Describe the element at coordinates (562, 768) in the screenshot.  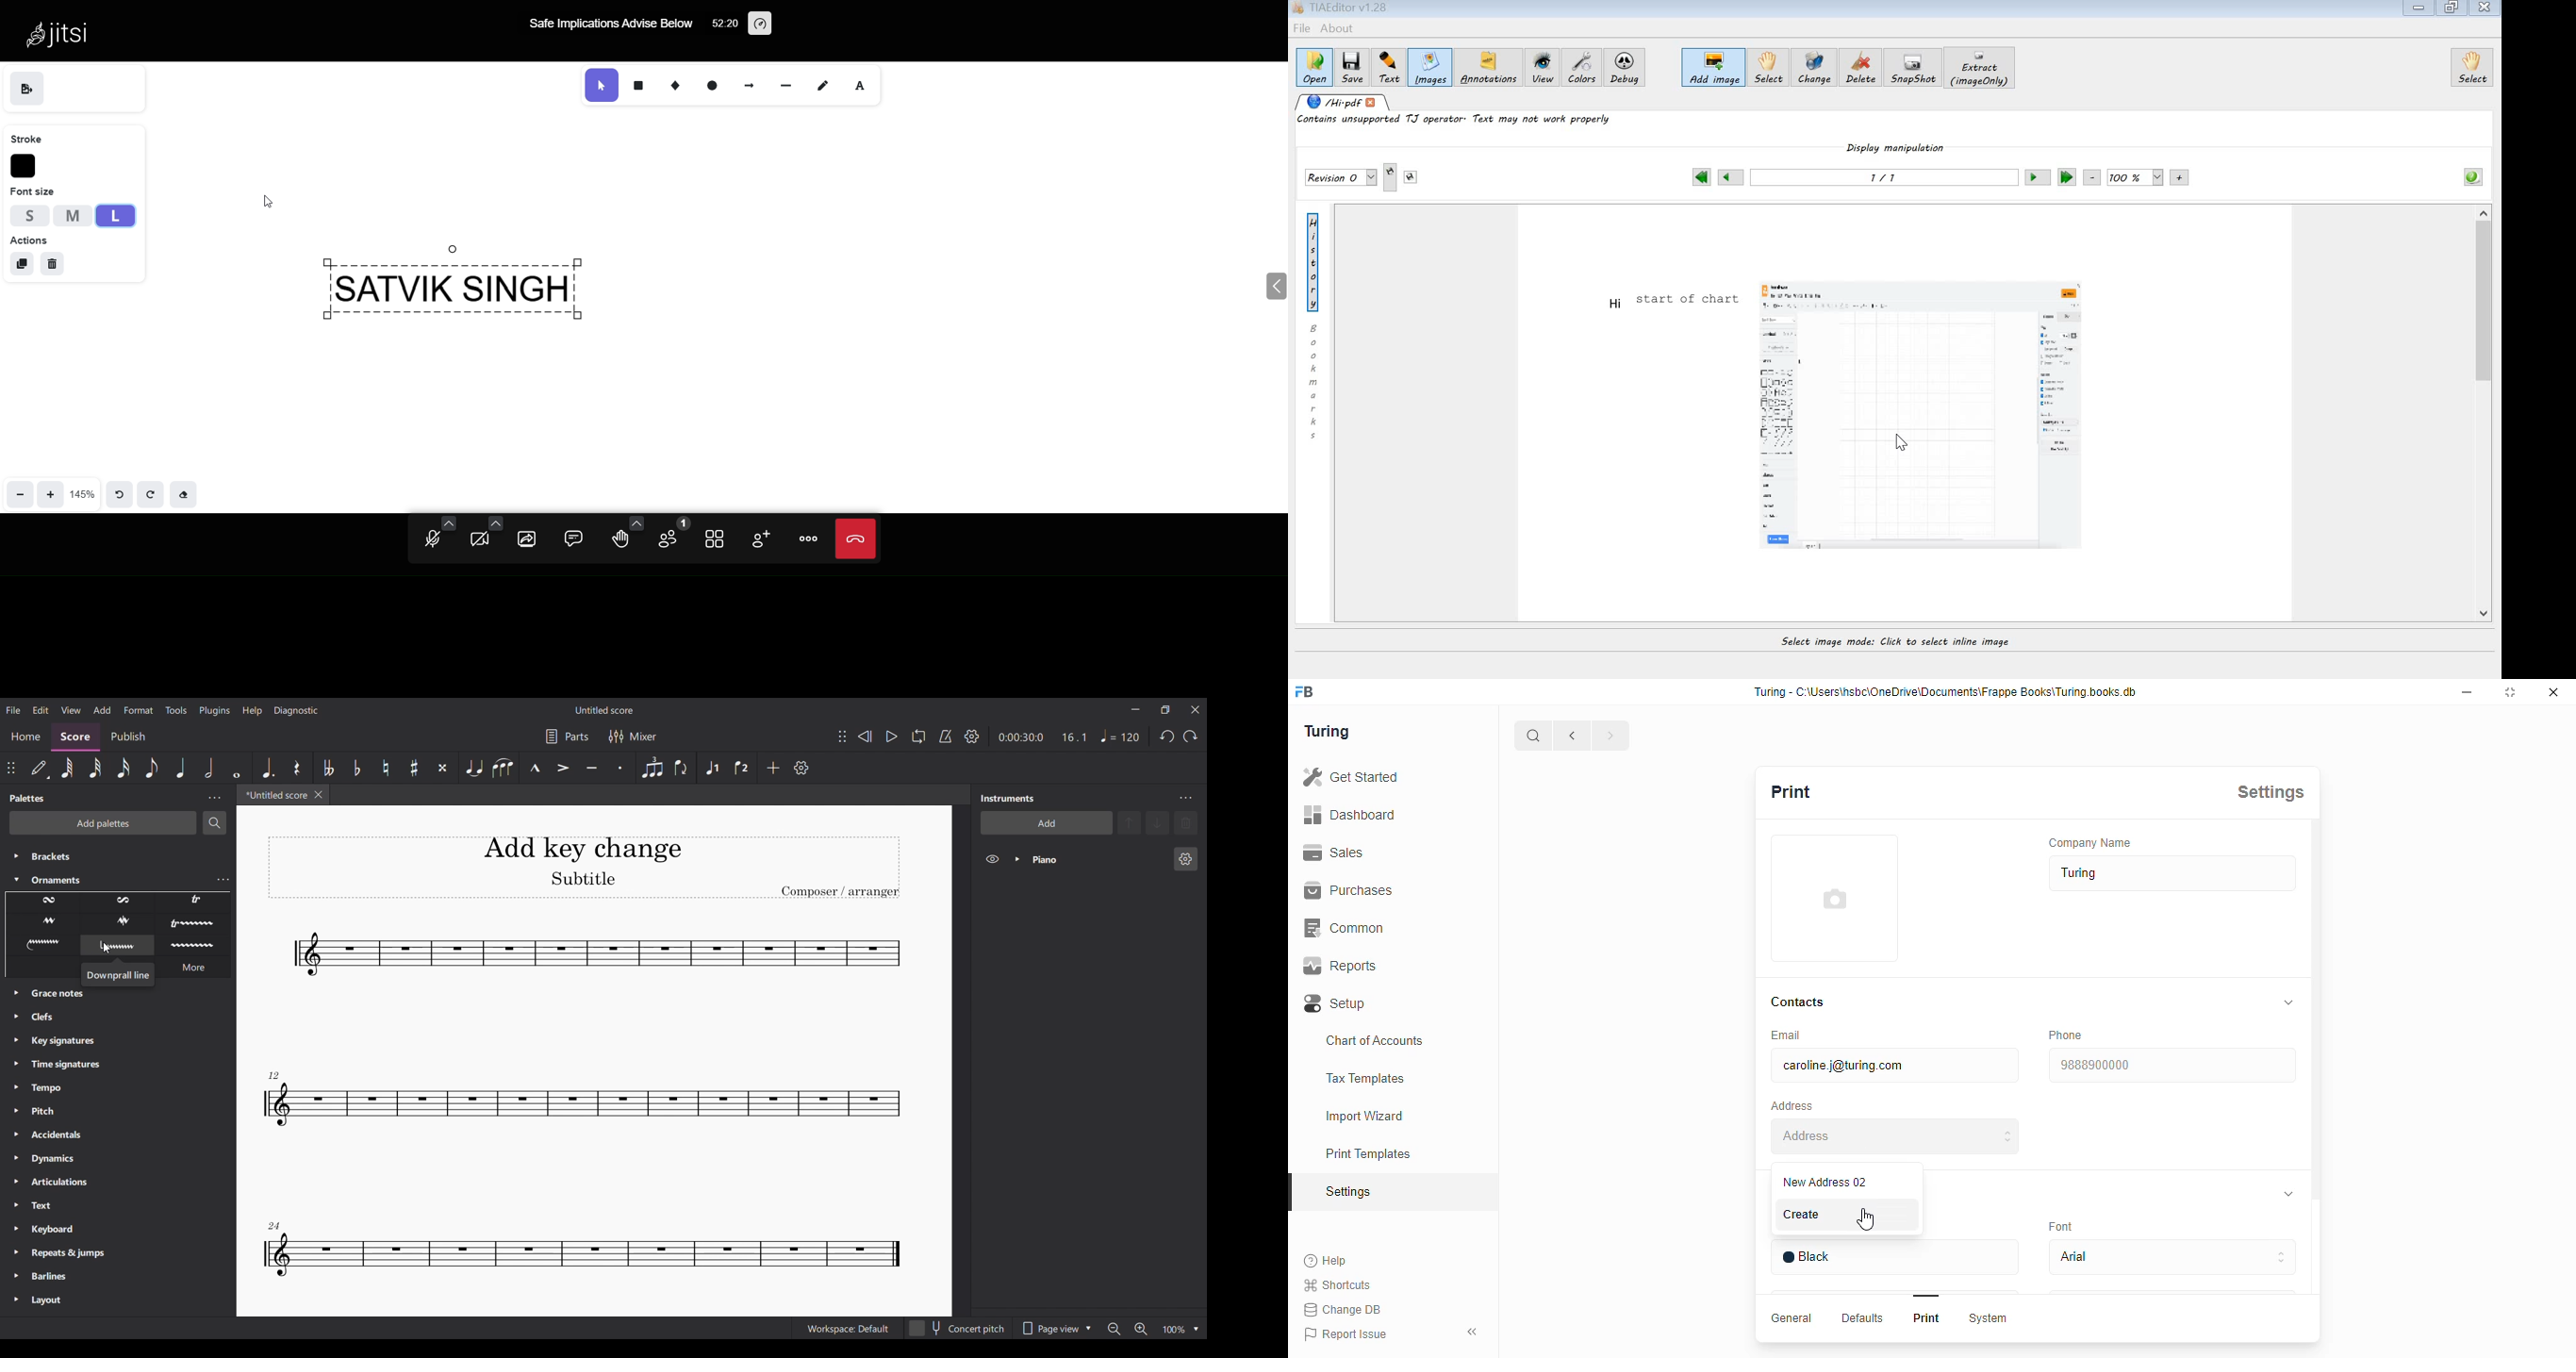
I see `Accent ` at that location.